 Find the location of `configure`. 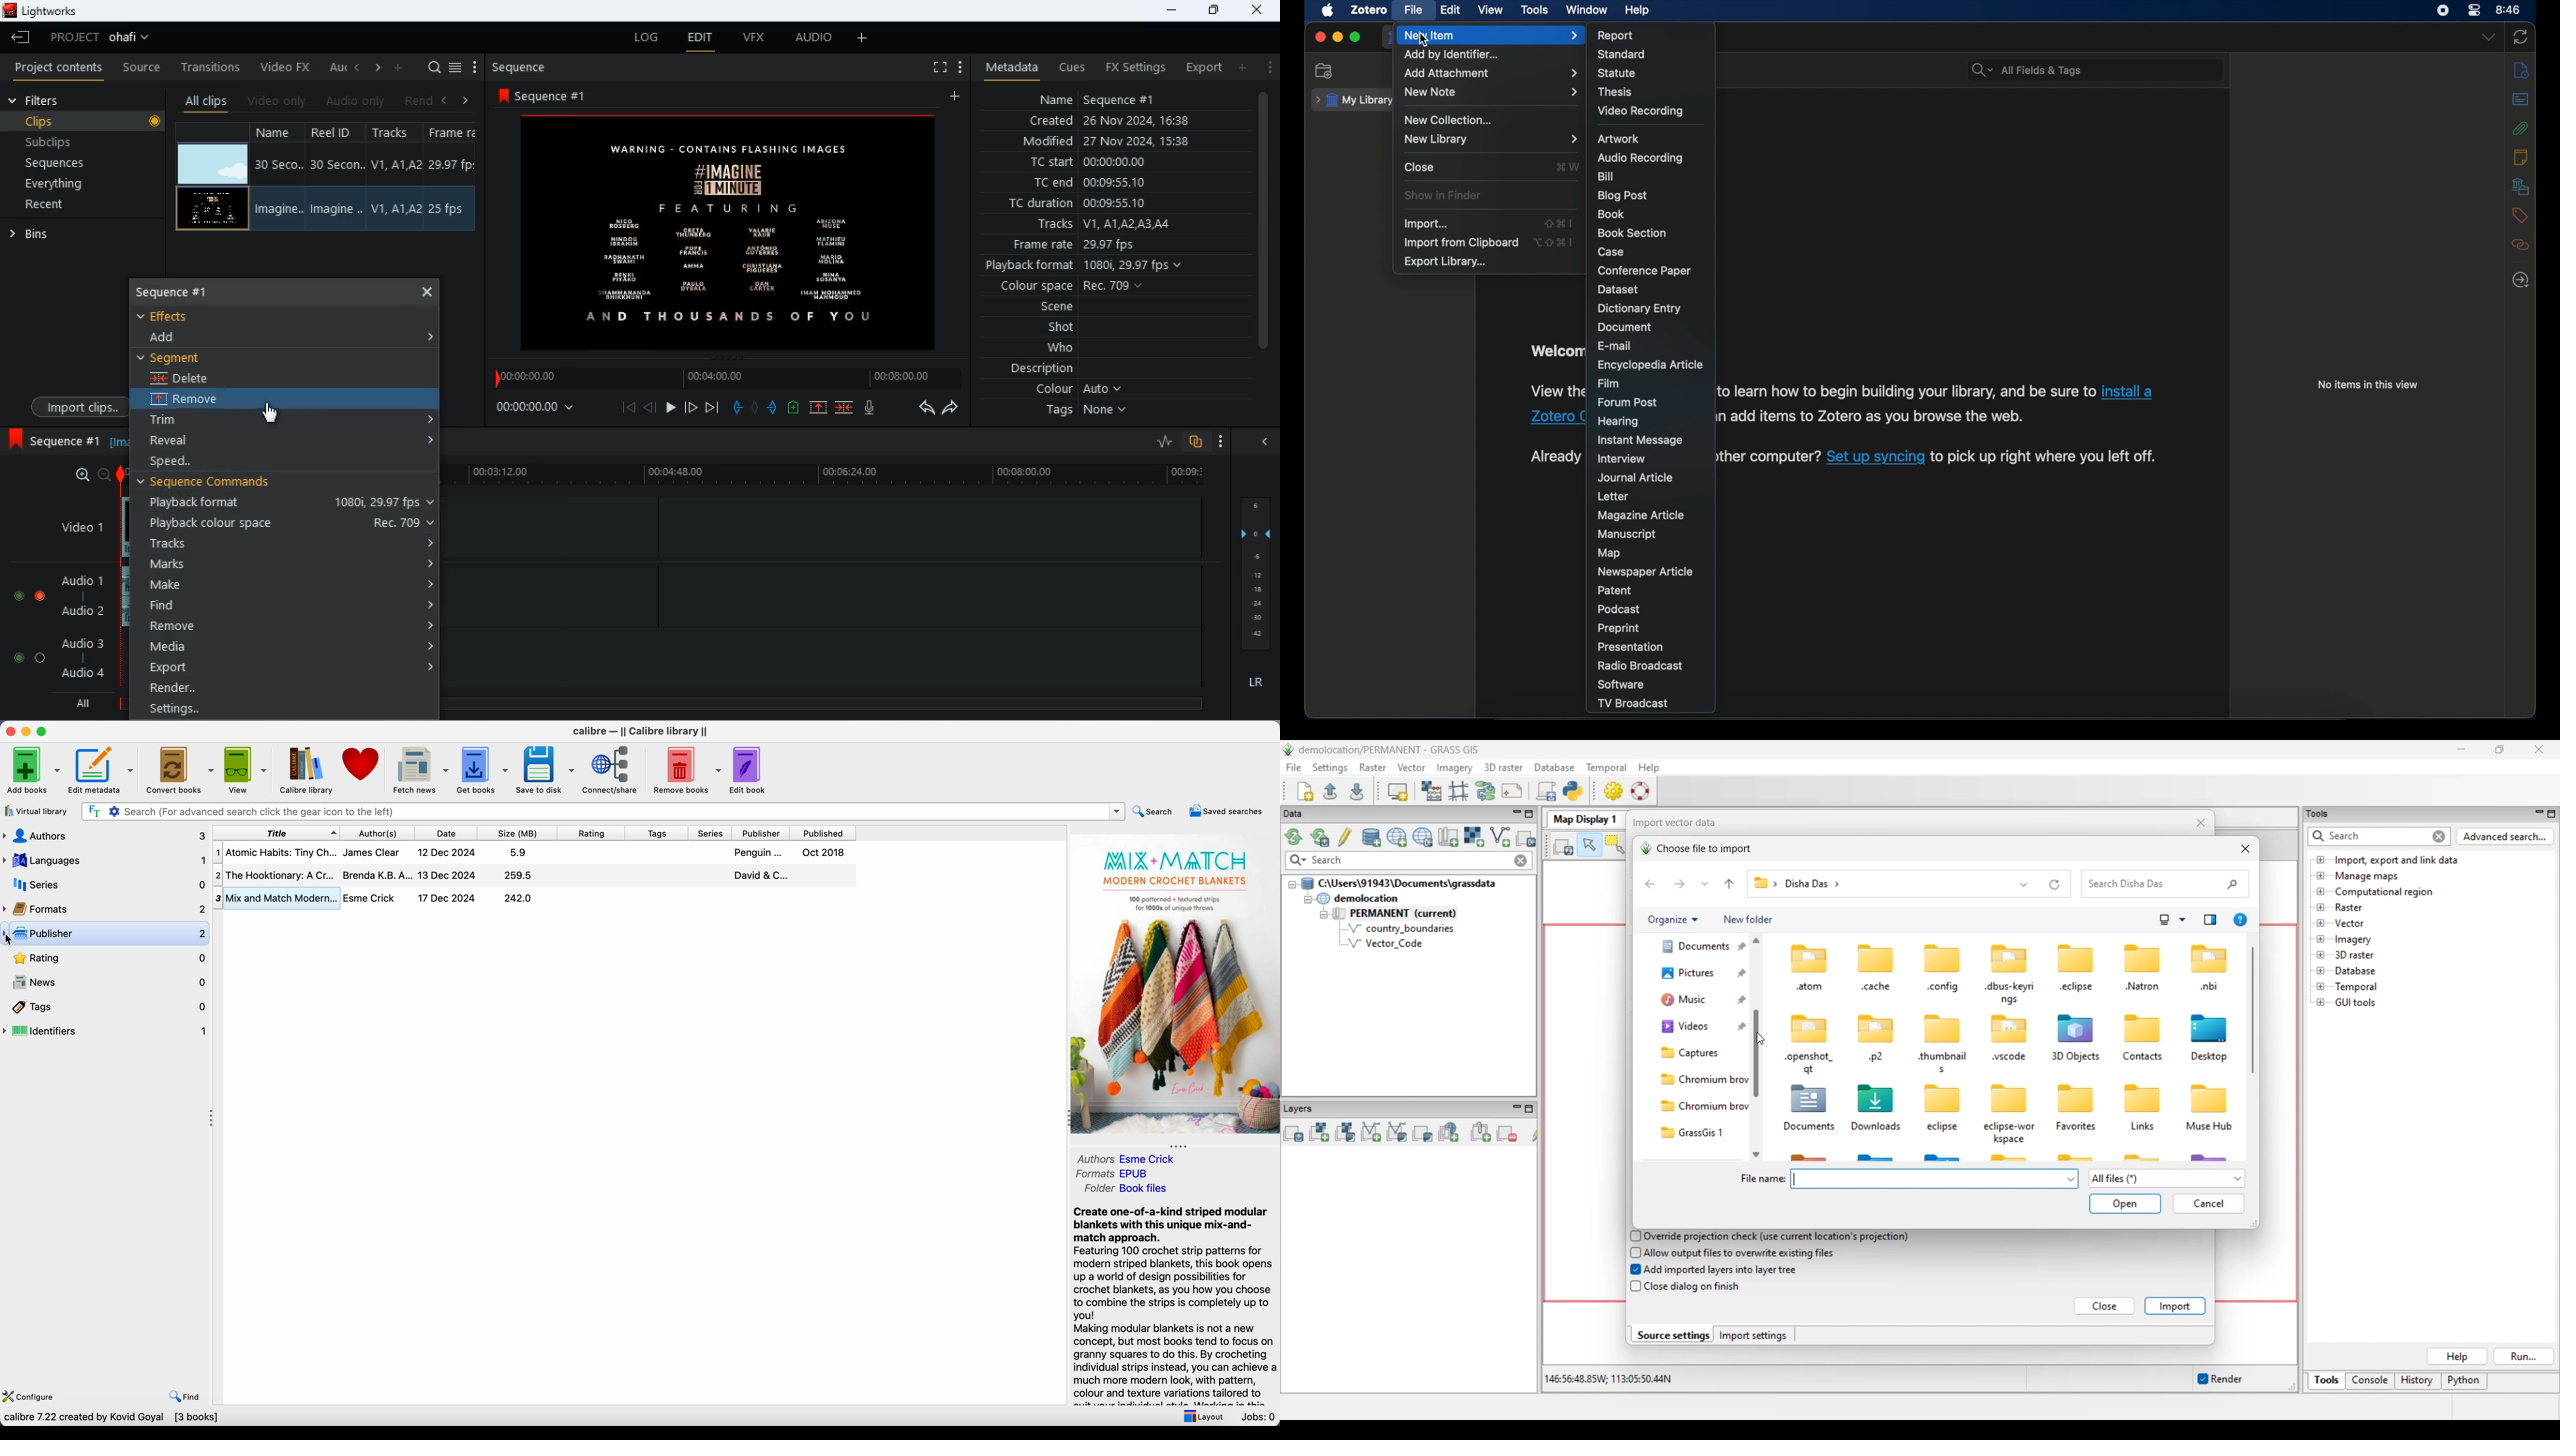

configure is located at coordinates (33, 1395).